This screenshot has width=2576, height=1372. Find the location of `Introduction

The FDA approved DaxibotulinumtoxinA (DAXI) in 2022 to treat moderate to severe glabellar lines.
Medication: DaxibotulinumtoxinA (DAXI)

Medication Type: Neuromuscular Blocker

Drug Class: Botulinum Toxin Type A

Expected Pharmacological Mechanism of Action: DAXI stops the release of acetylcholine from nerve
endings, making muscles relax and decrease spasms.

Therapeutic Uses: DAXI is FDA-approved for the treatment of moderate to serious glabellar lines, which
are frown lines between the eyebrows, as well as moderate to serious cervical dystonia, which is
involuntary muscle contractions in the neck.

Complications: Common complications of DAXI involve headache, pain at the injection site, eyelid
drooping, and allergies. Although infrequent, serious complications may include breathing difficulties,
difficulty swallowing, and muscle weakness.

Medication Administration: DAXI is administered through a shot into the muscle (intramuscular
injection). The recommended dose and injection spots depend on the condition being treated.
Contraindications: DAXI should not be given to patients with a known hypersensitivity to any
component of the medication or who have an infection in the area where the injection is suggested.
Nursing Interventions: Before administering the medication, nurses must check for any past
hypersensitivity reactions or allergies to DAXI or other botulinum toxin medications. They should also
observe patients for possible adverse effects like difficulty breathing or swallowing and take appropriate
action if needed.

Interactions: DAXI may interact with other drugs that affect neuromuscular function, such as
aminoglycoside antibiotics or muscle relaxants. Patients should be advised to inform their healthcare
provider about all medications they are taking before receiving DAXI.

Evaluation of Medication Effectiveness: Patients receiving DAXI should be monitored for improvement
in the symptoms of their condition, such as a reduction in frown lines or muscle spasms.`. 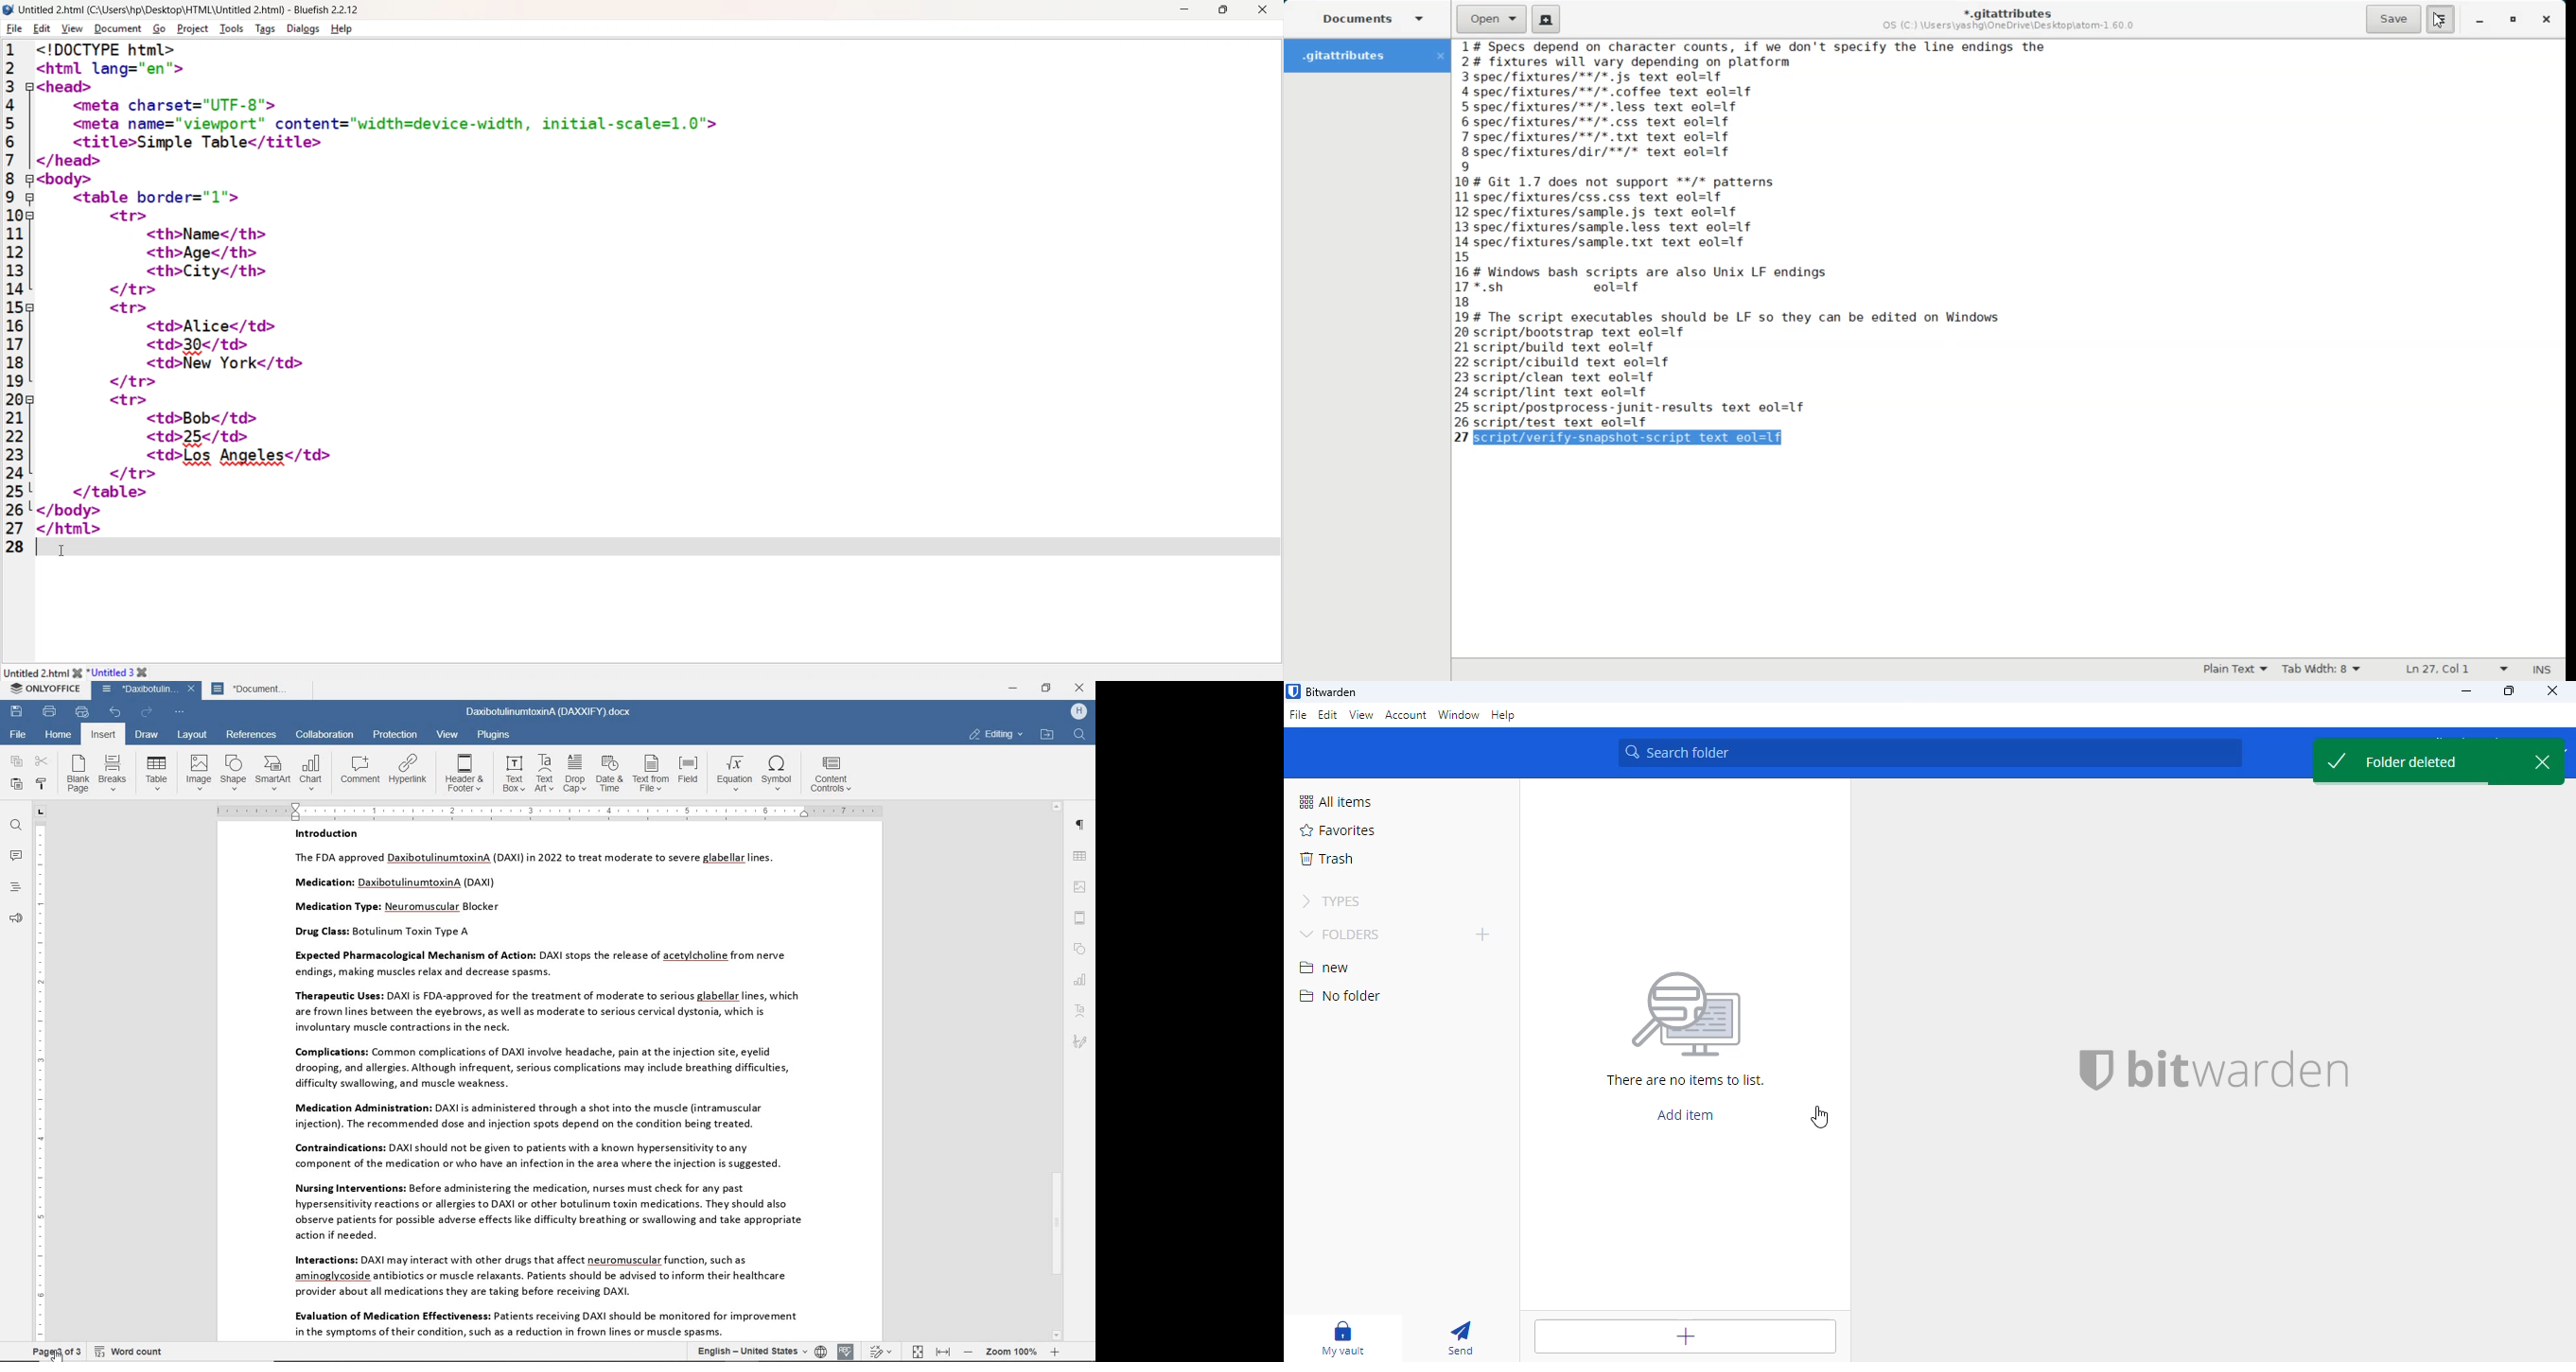

Introduction

The FDA approved DaxibotulinumtoxinA (DAXI) in 2022 to treat moderate to severe glabellar lines.
Medication: DaxibotulinumtoxinA (DAXI)

Medication Type: Neuromuscular Blocker

Drug Class: Botulinum Toxin Type A

Expected Pharmacological Mechanism of Action: DAXI stops the release of acetylcholine from nerve
endings, making muscles relax and decrease spasms.

Therapeutic Uses: DAXI is FDA-approved for the treatment of moderate to serious glabellar lines, which
are frown lines between the eyebrows, as well as moderate to serious cervical dystonia, which is
involuntary muscle contractions in the neck.

Complications: Common complications of DAXI involve headache, pain at the injection site, eyelid
drooping, and allergies. Although infrequent, serious complications may include breathing difficulties,
difficulty swallowing, and muscle weakness.

Medication Administration: DAXI is administered through a shot into the muscle (intramuscular
injection). The recommended dose and injection spots depend on the condition being treated.
Contraindications: DAXI should not be given to patients with a known hypersensitivity to any
component of the medication or who have an infection in the area where the injection is suggested.
Nursing Interventions: Before administering the medication, nurses must check for any past
hypersensitivity reactions or allergies to DAXI or other botulinum toxin medications. They should also
observe patients for possible adverse effects like difficulty breathing or swallowing and take appropriate
action if needed.

Interactions: DAXI may interact with other drugs that affect neuromuscular function, such as
aminoglycoside antibiotics or muscle relaxants. Patients should be advised to inform their healthcare
provider about all medications they are taking before receiving DAXI.

Evaluation of Medication Effectiveness: Patients receiving DAXI should be monitored for improvement
in the symptoms of their condition, such as a reduction in frown lines or muscle spasms. is located at coordinates (541, 1083).